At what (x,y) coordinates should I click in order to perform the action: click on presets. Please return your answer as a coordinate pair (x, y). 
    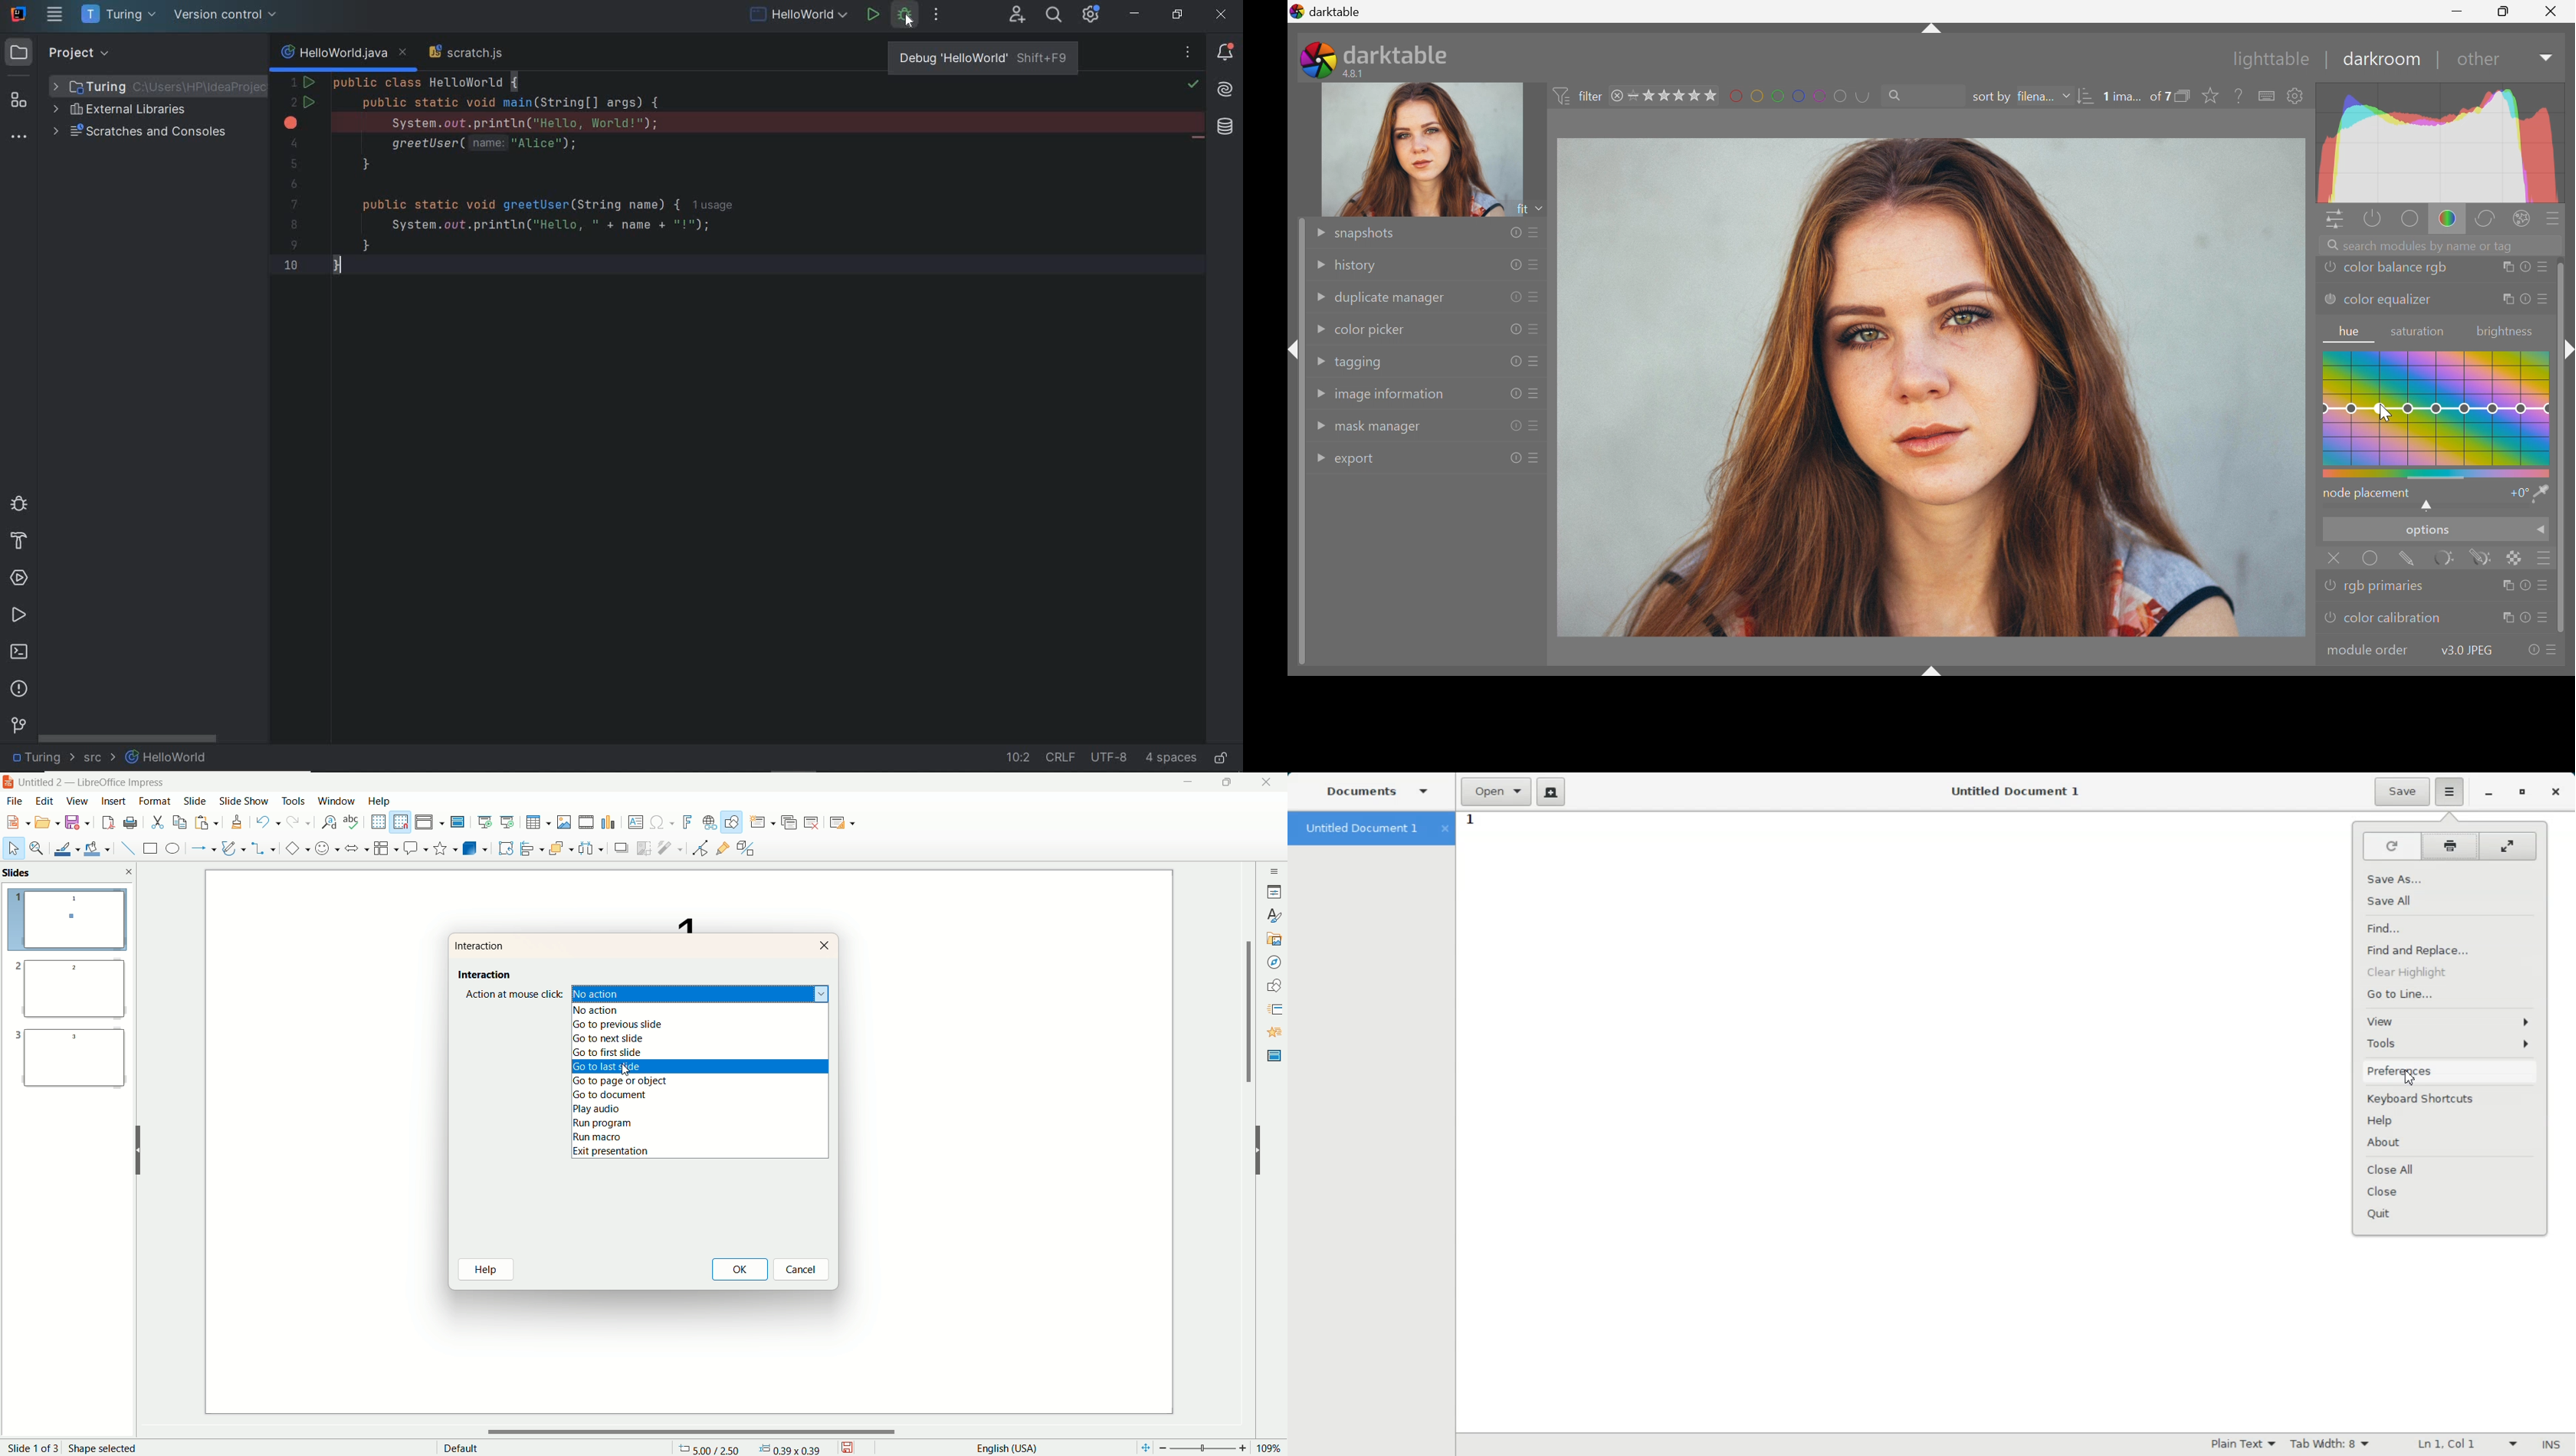
    Looking at the image, I should click on (2543, 268).